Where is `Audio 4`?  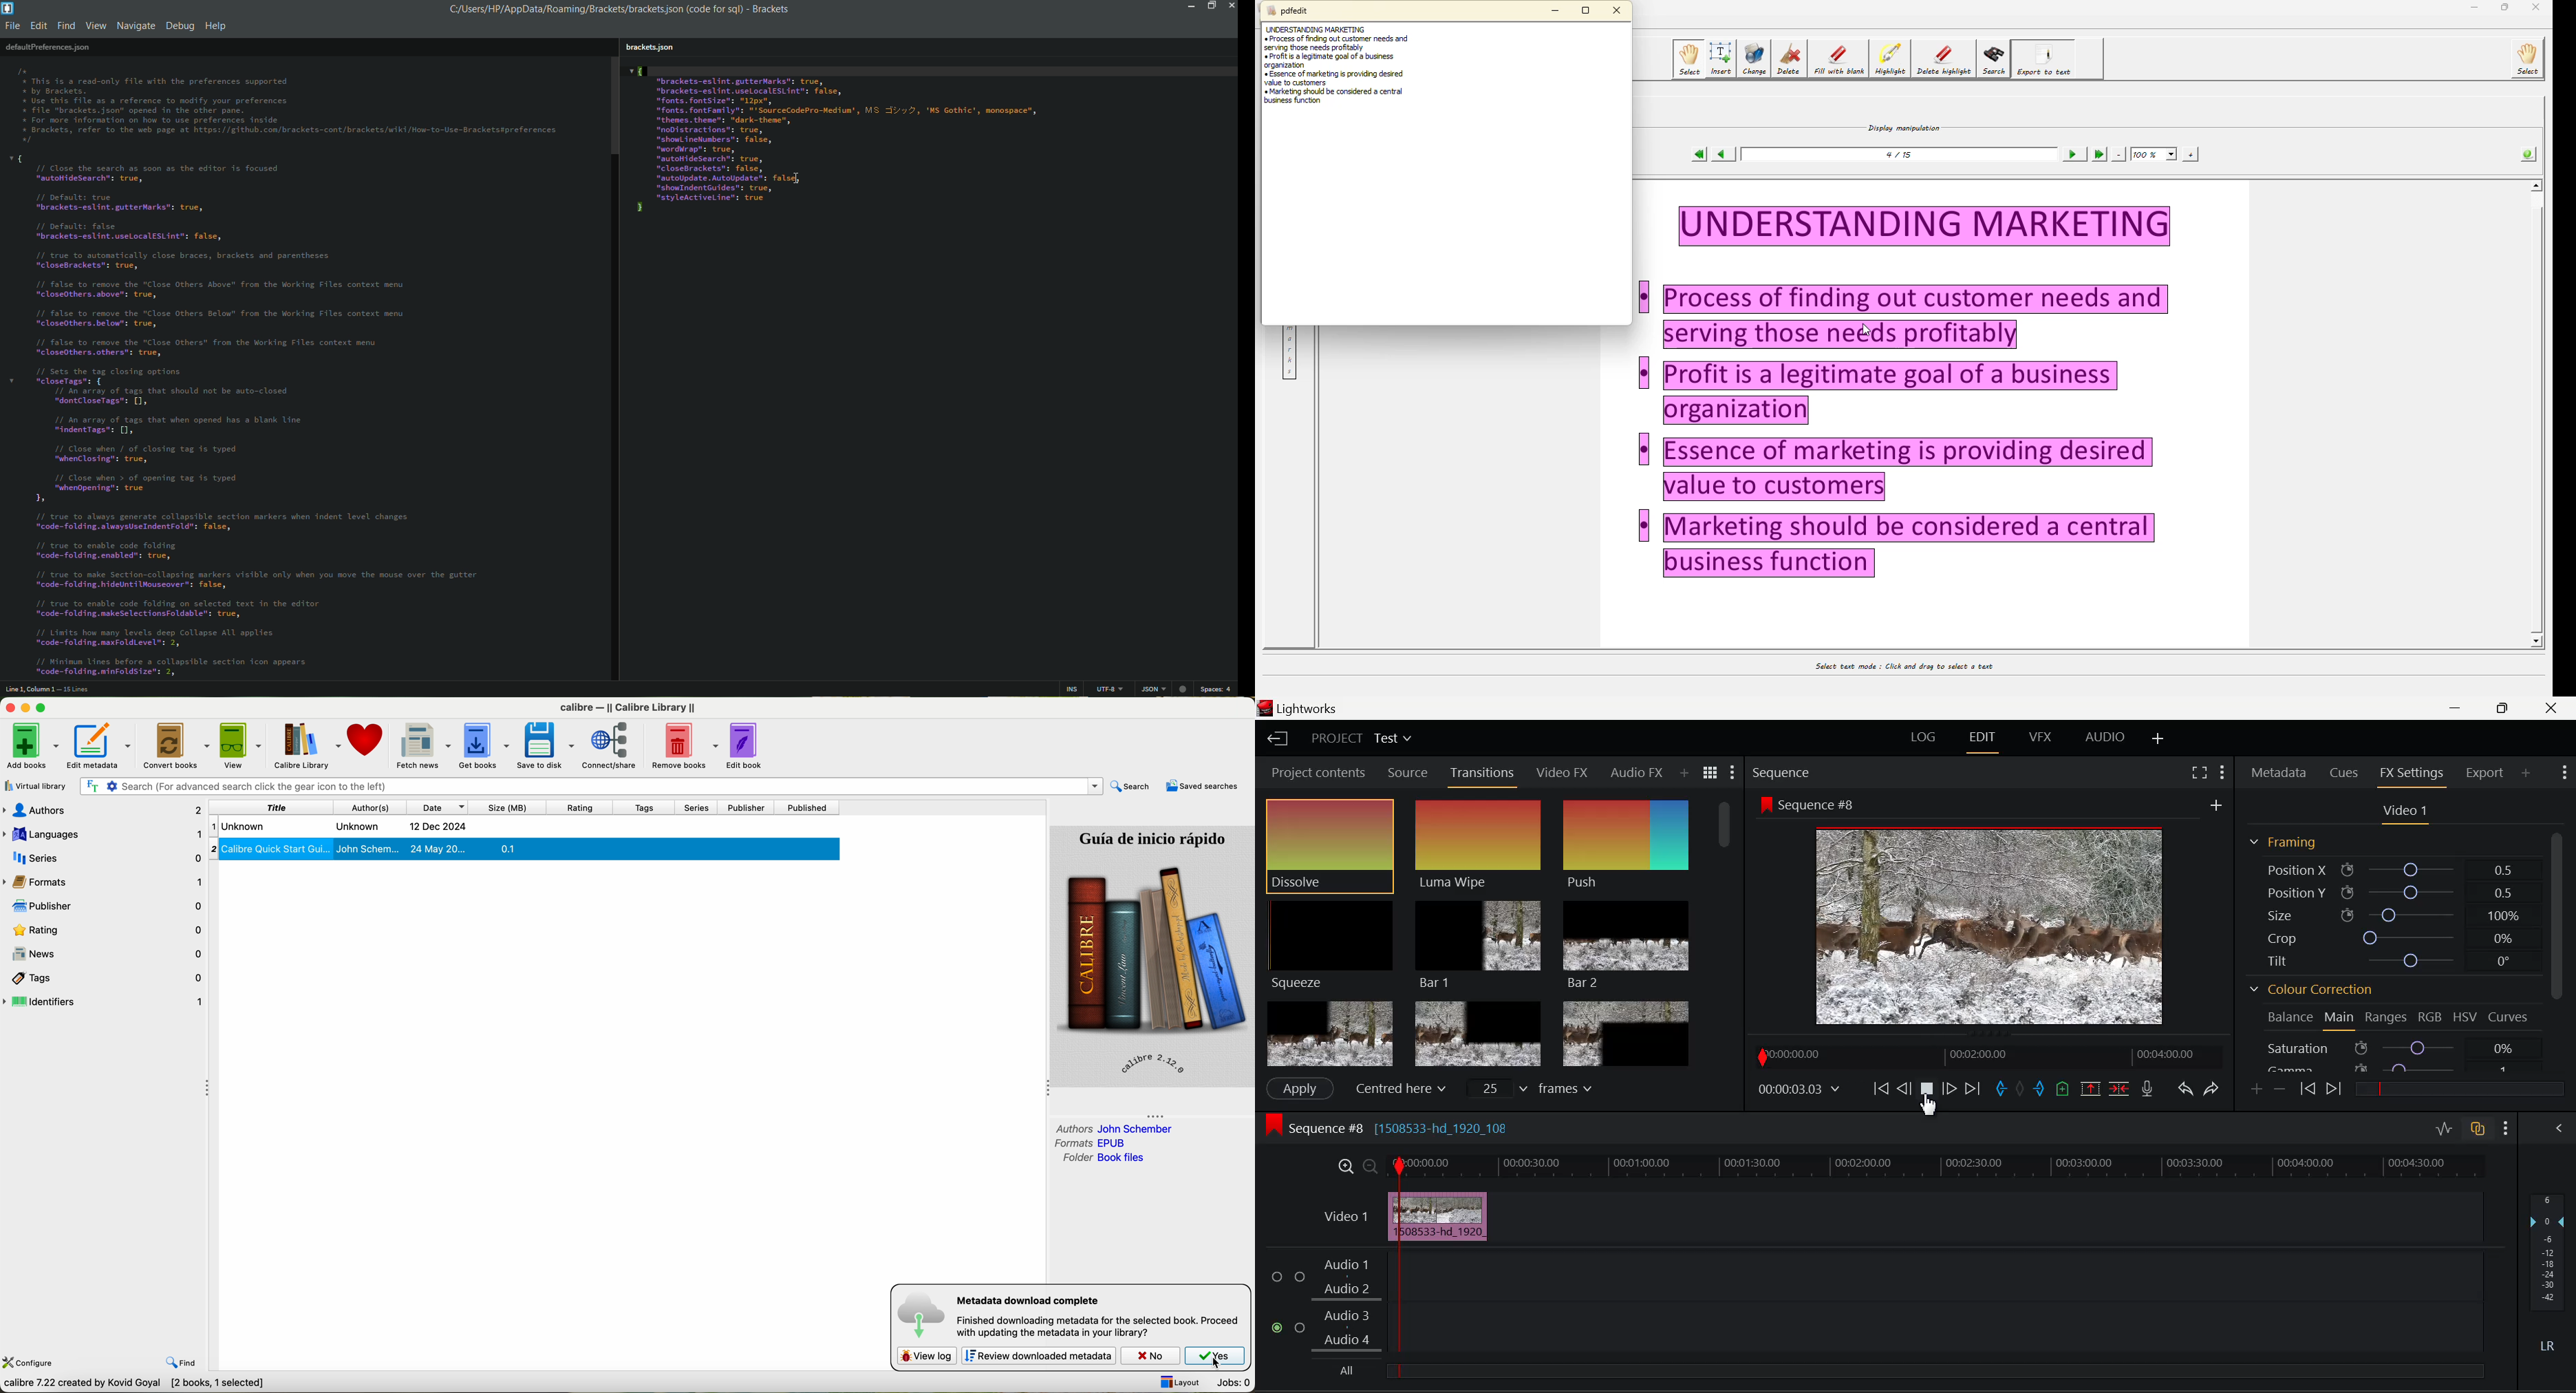
Audio 4 is located at coordinates (1347, 1340).